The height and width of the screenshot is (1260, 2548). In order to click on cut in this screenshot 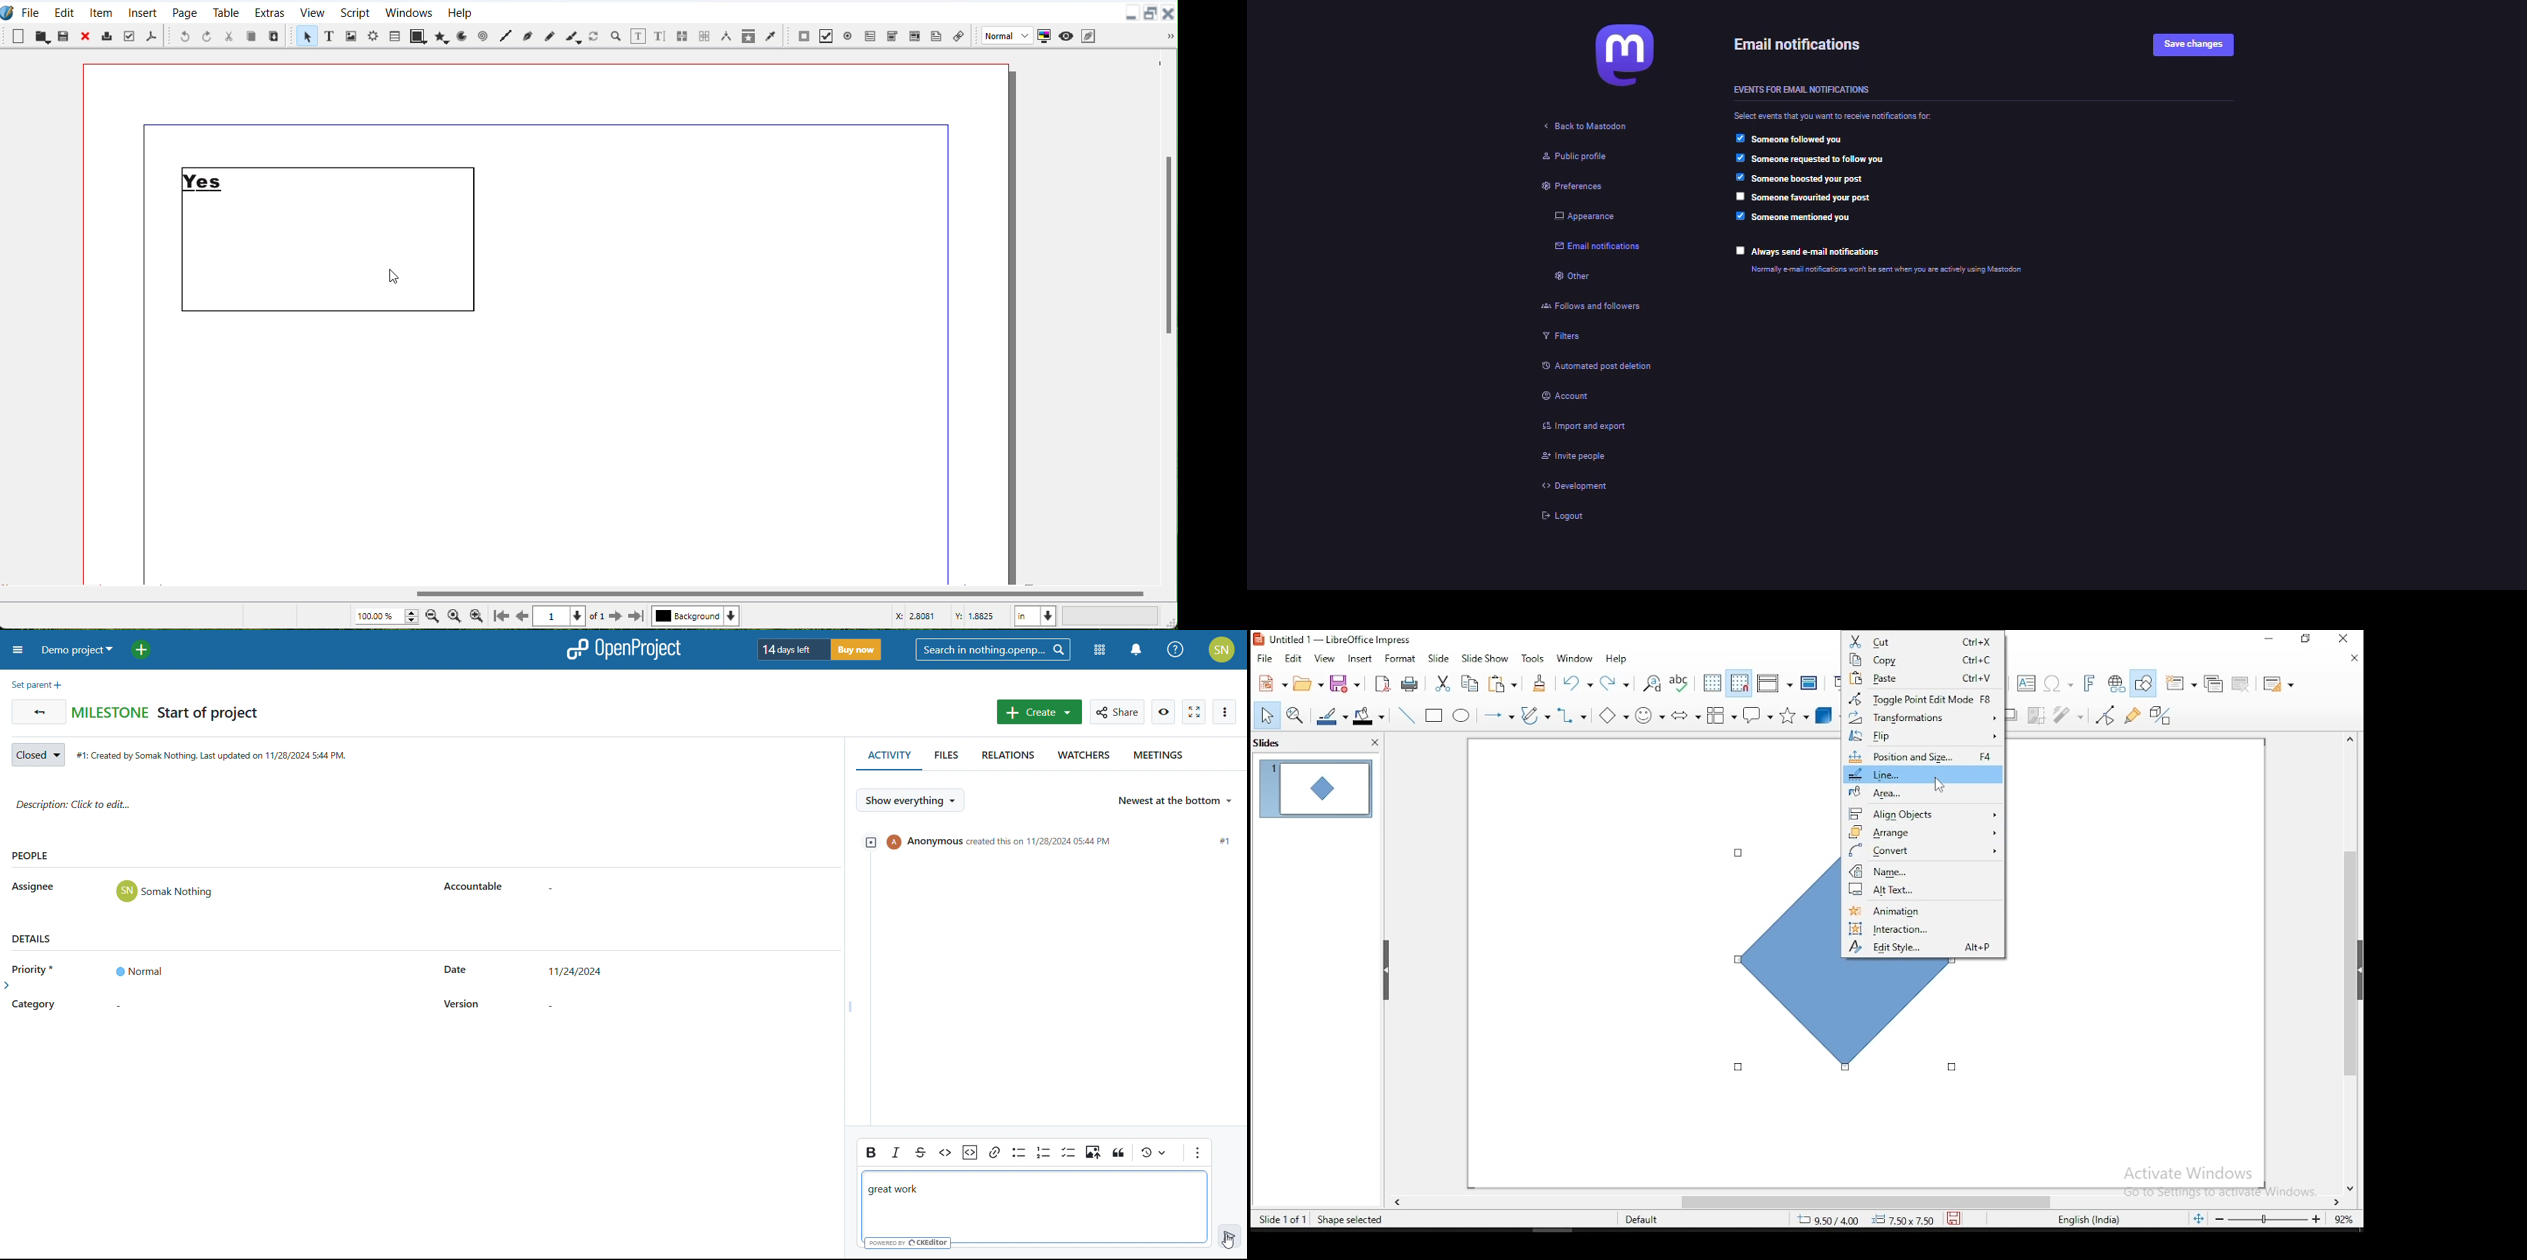, I will do `click(1922, 640)`.